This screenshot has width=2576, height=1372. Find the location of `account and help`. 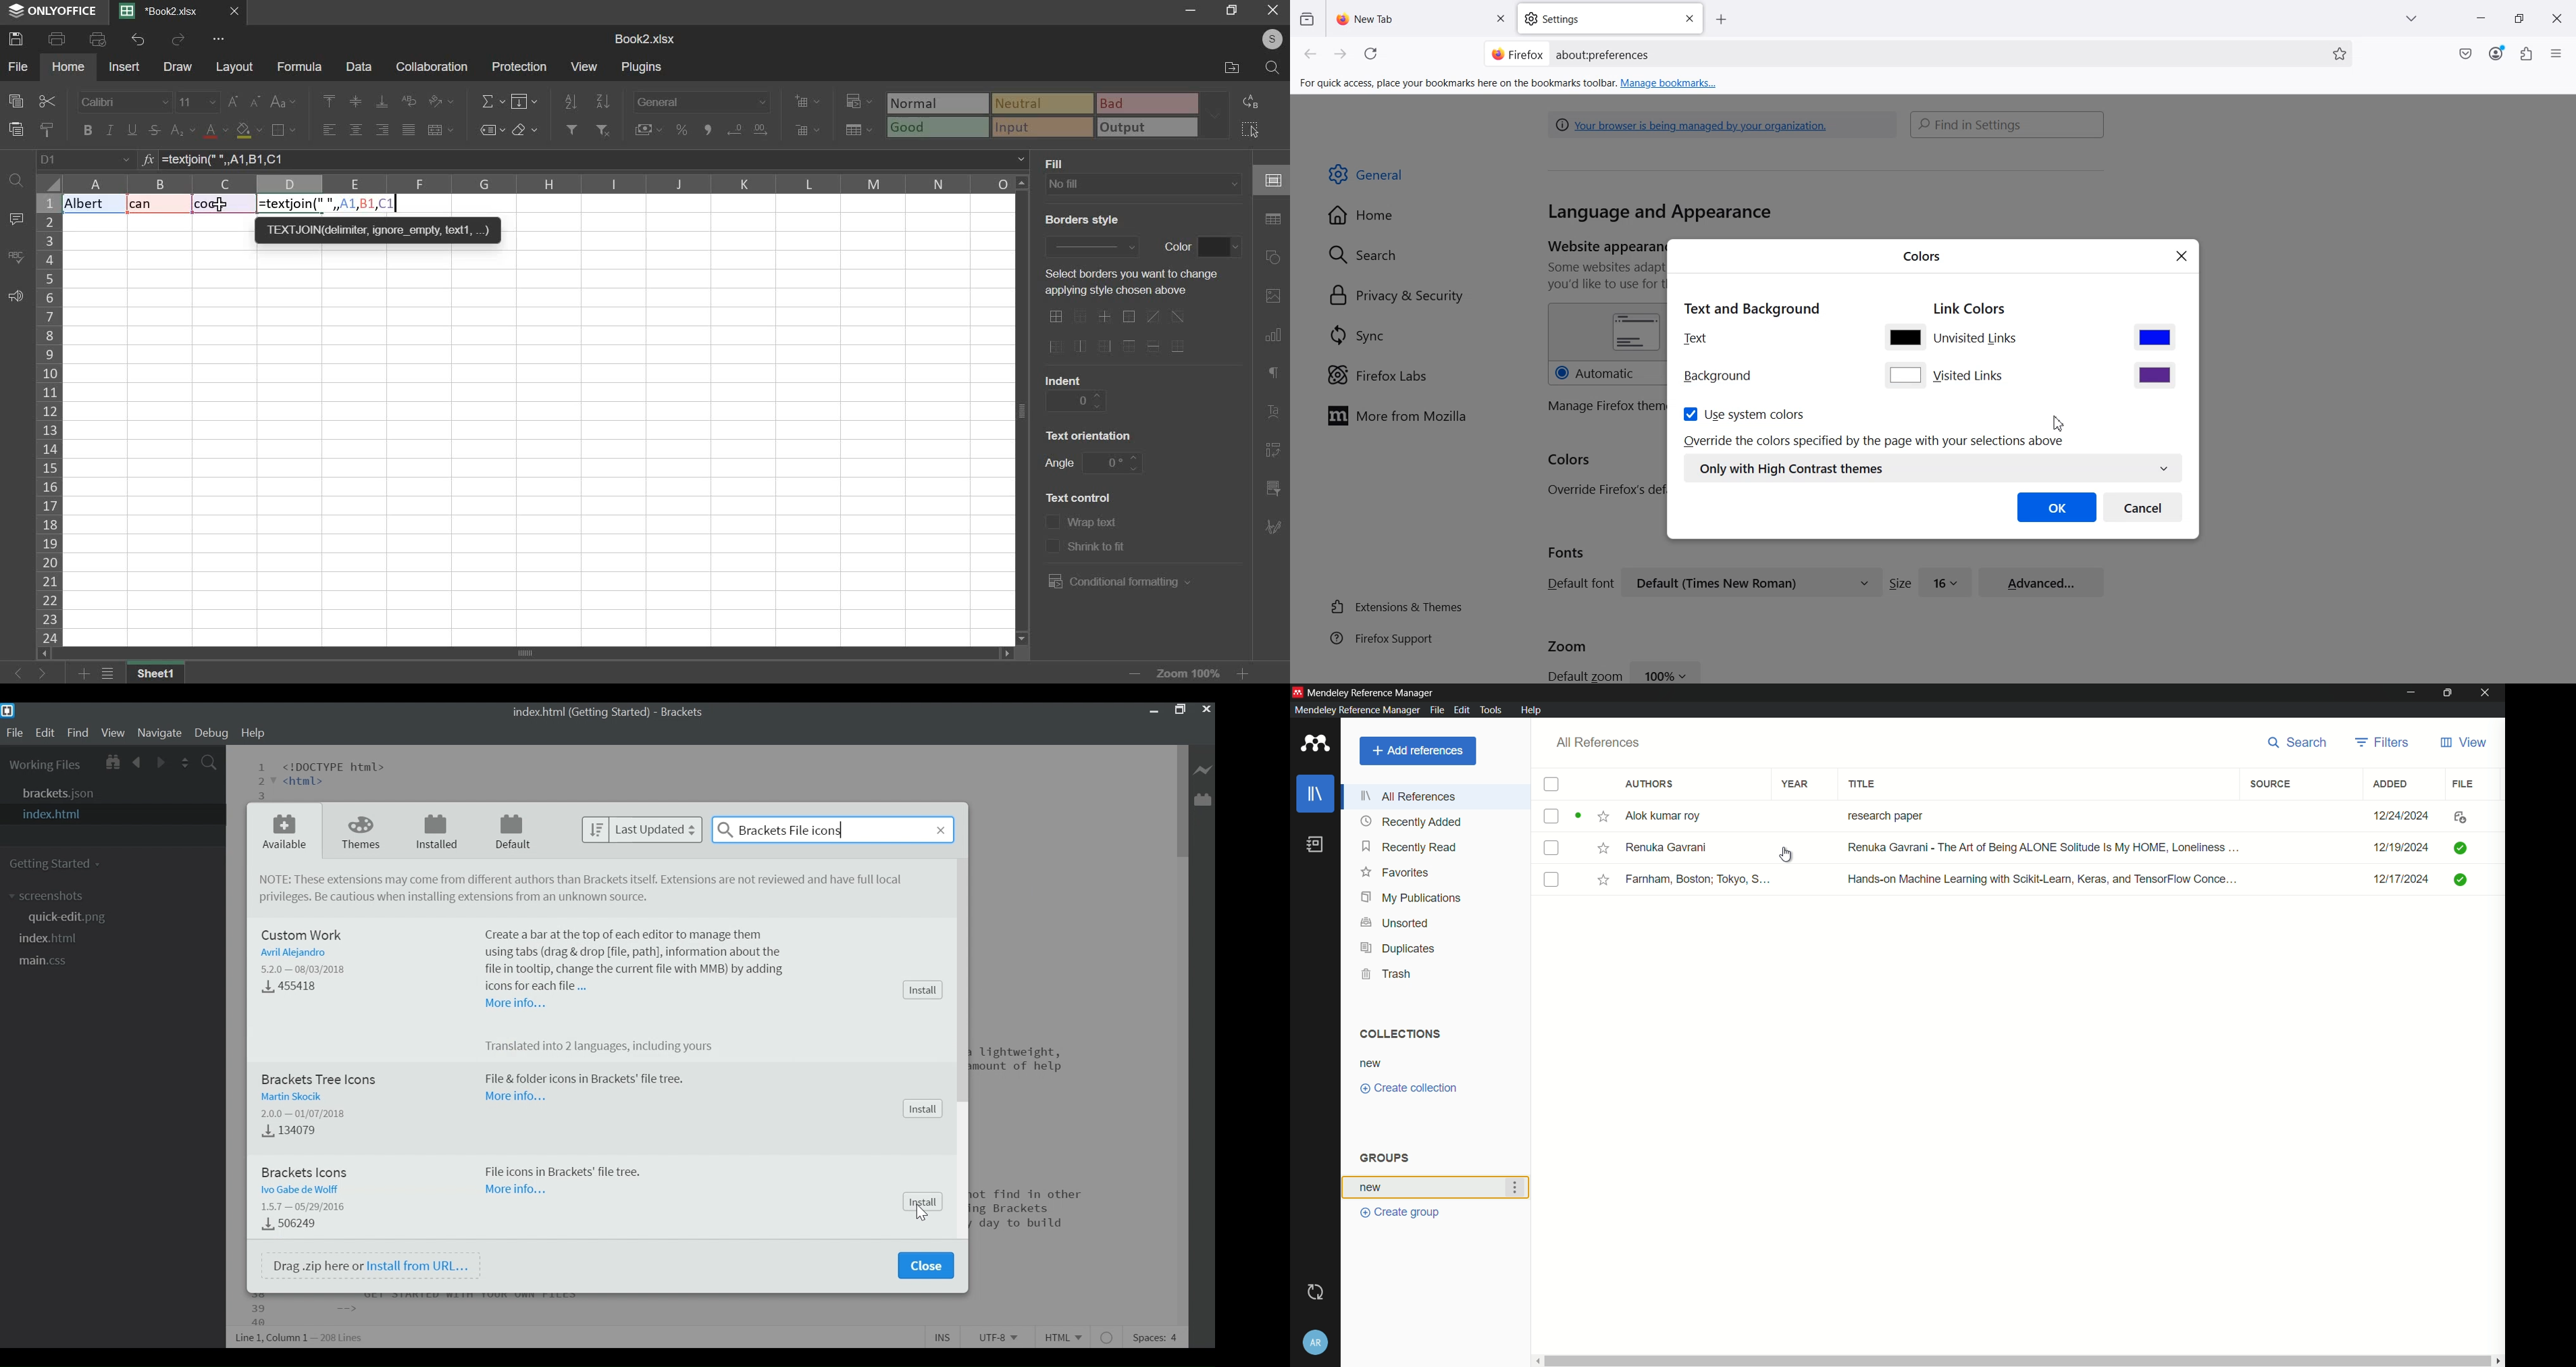

account and help is located at coordinates (1315, 1343).